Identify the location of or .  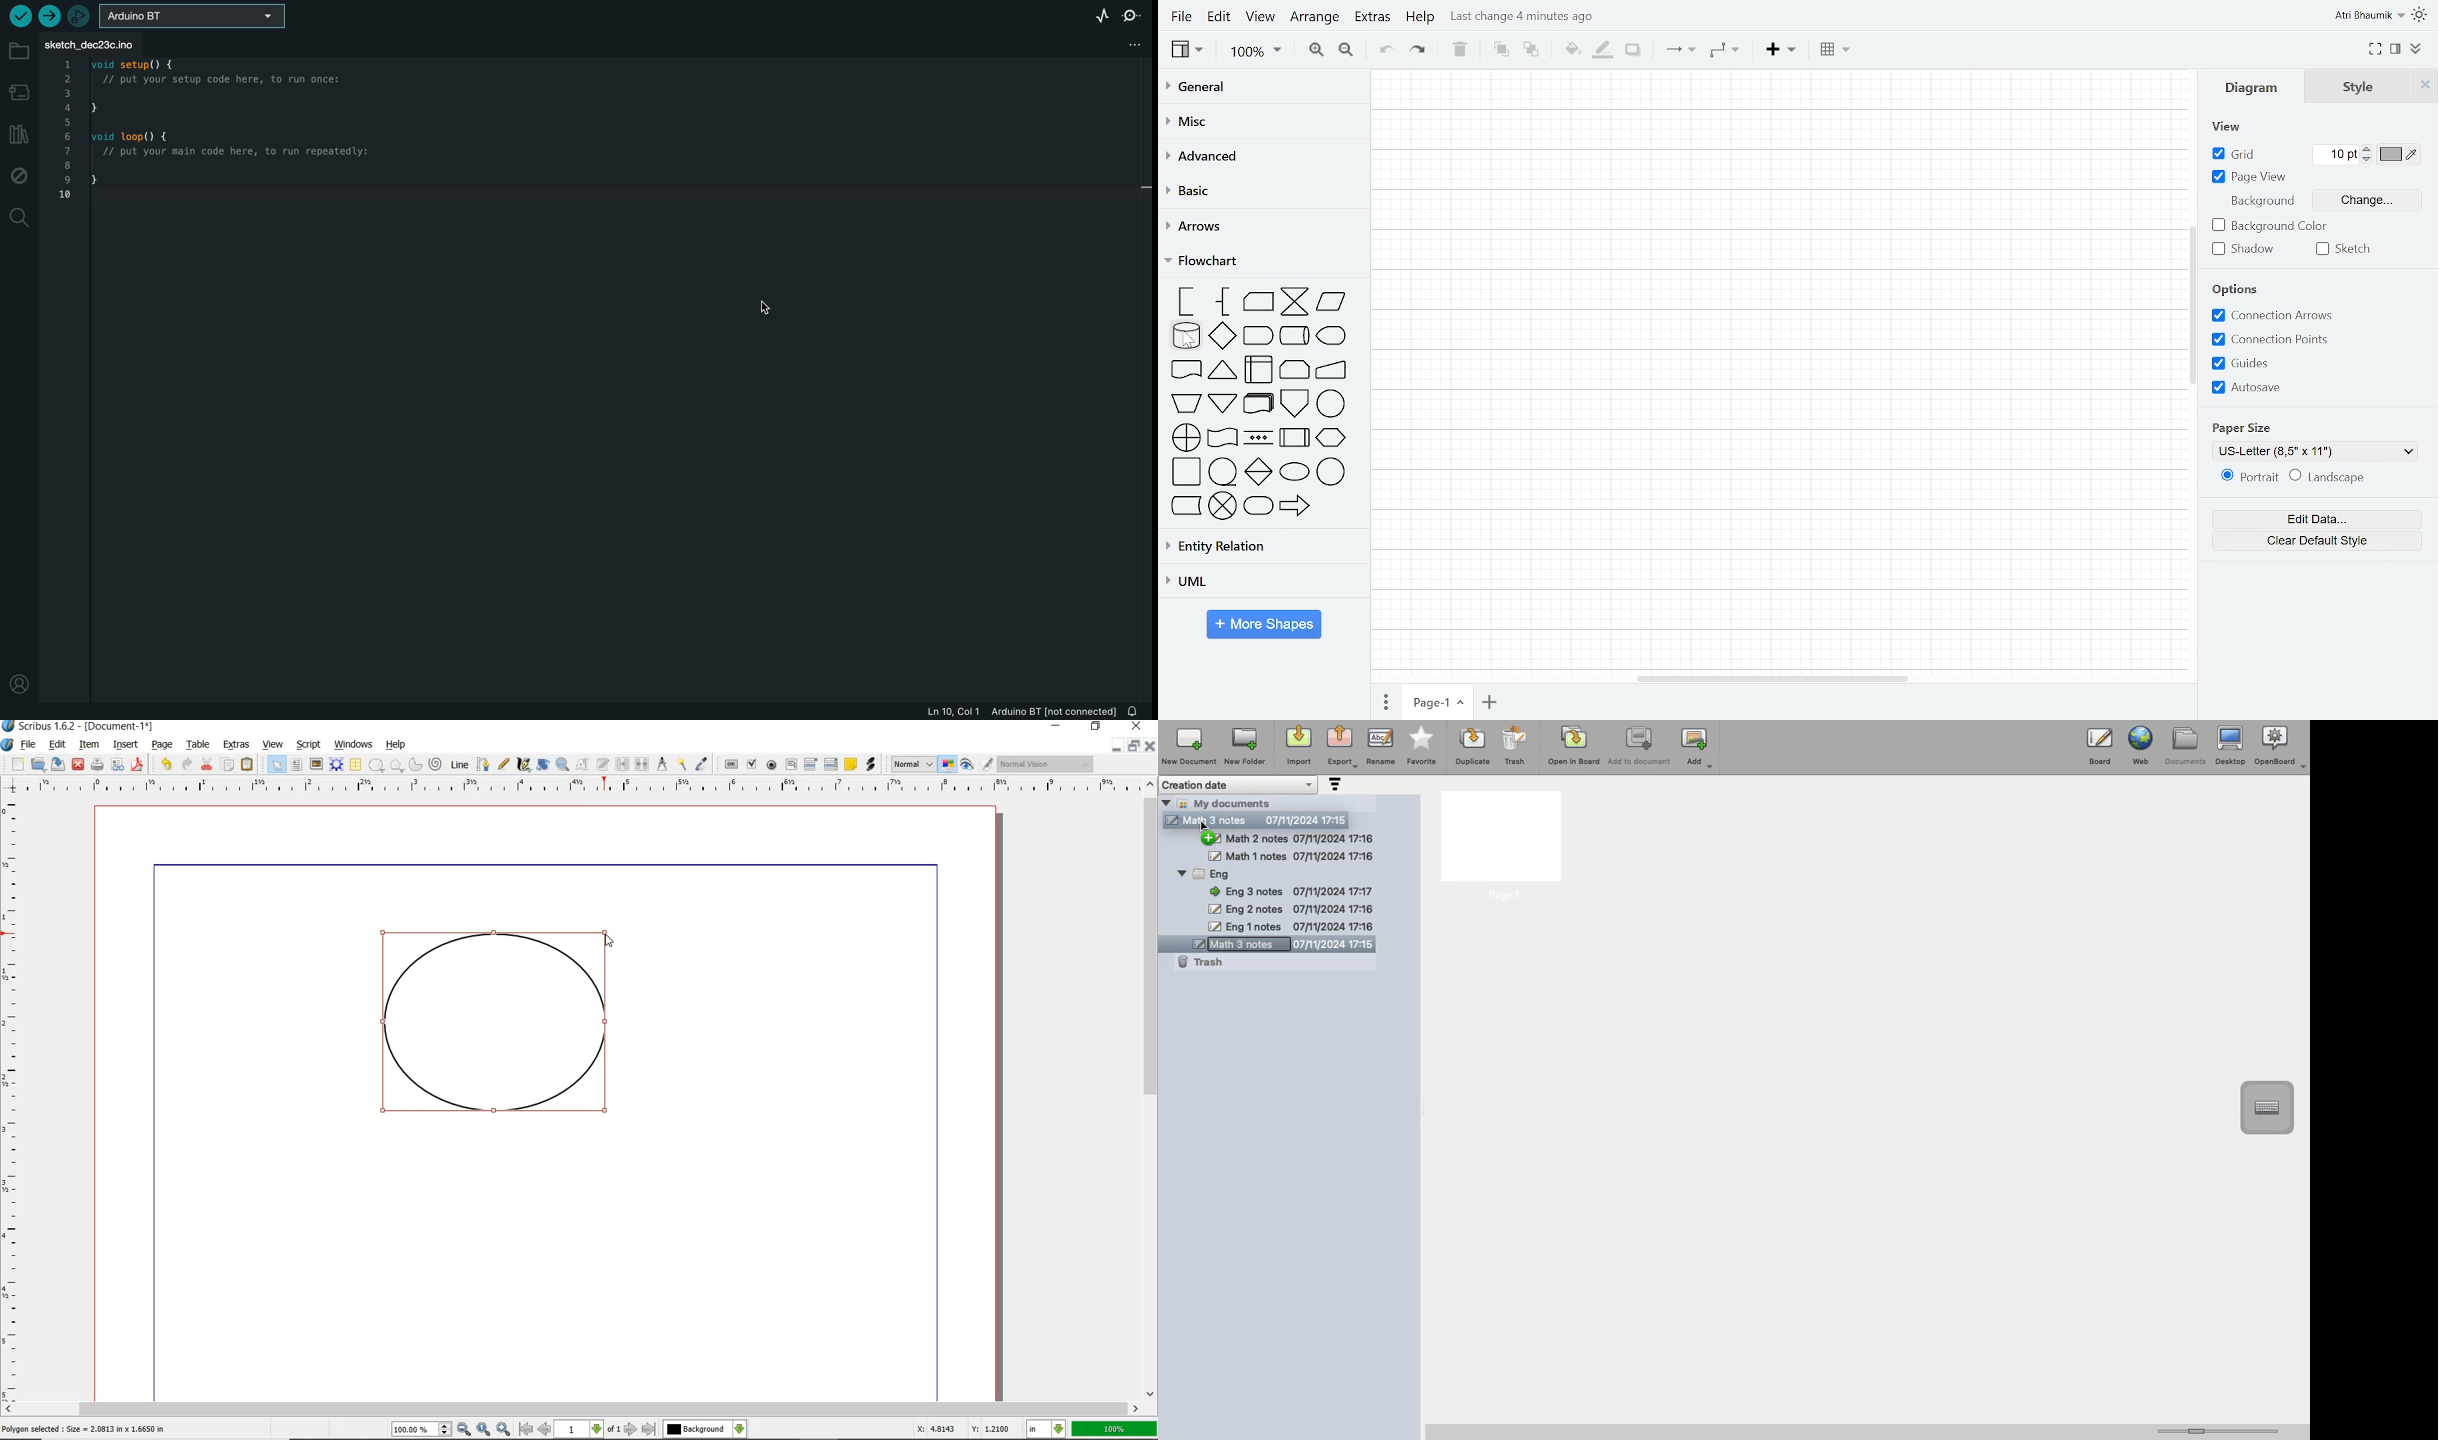
(1185, 437).